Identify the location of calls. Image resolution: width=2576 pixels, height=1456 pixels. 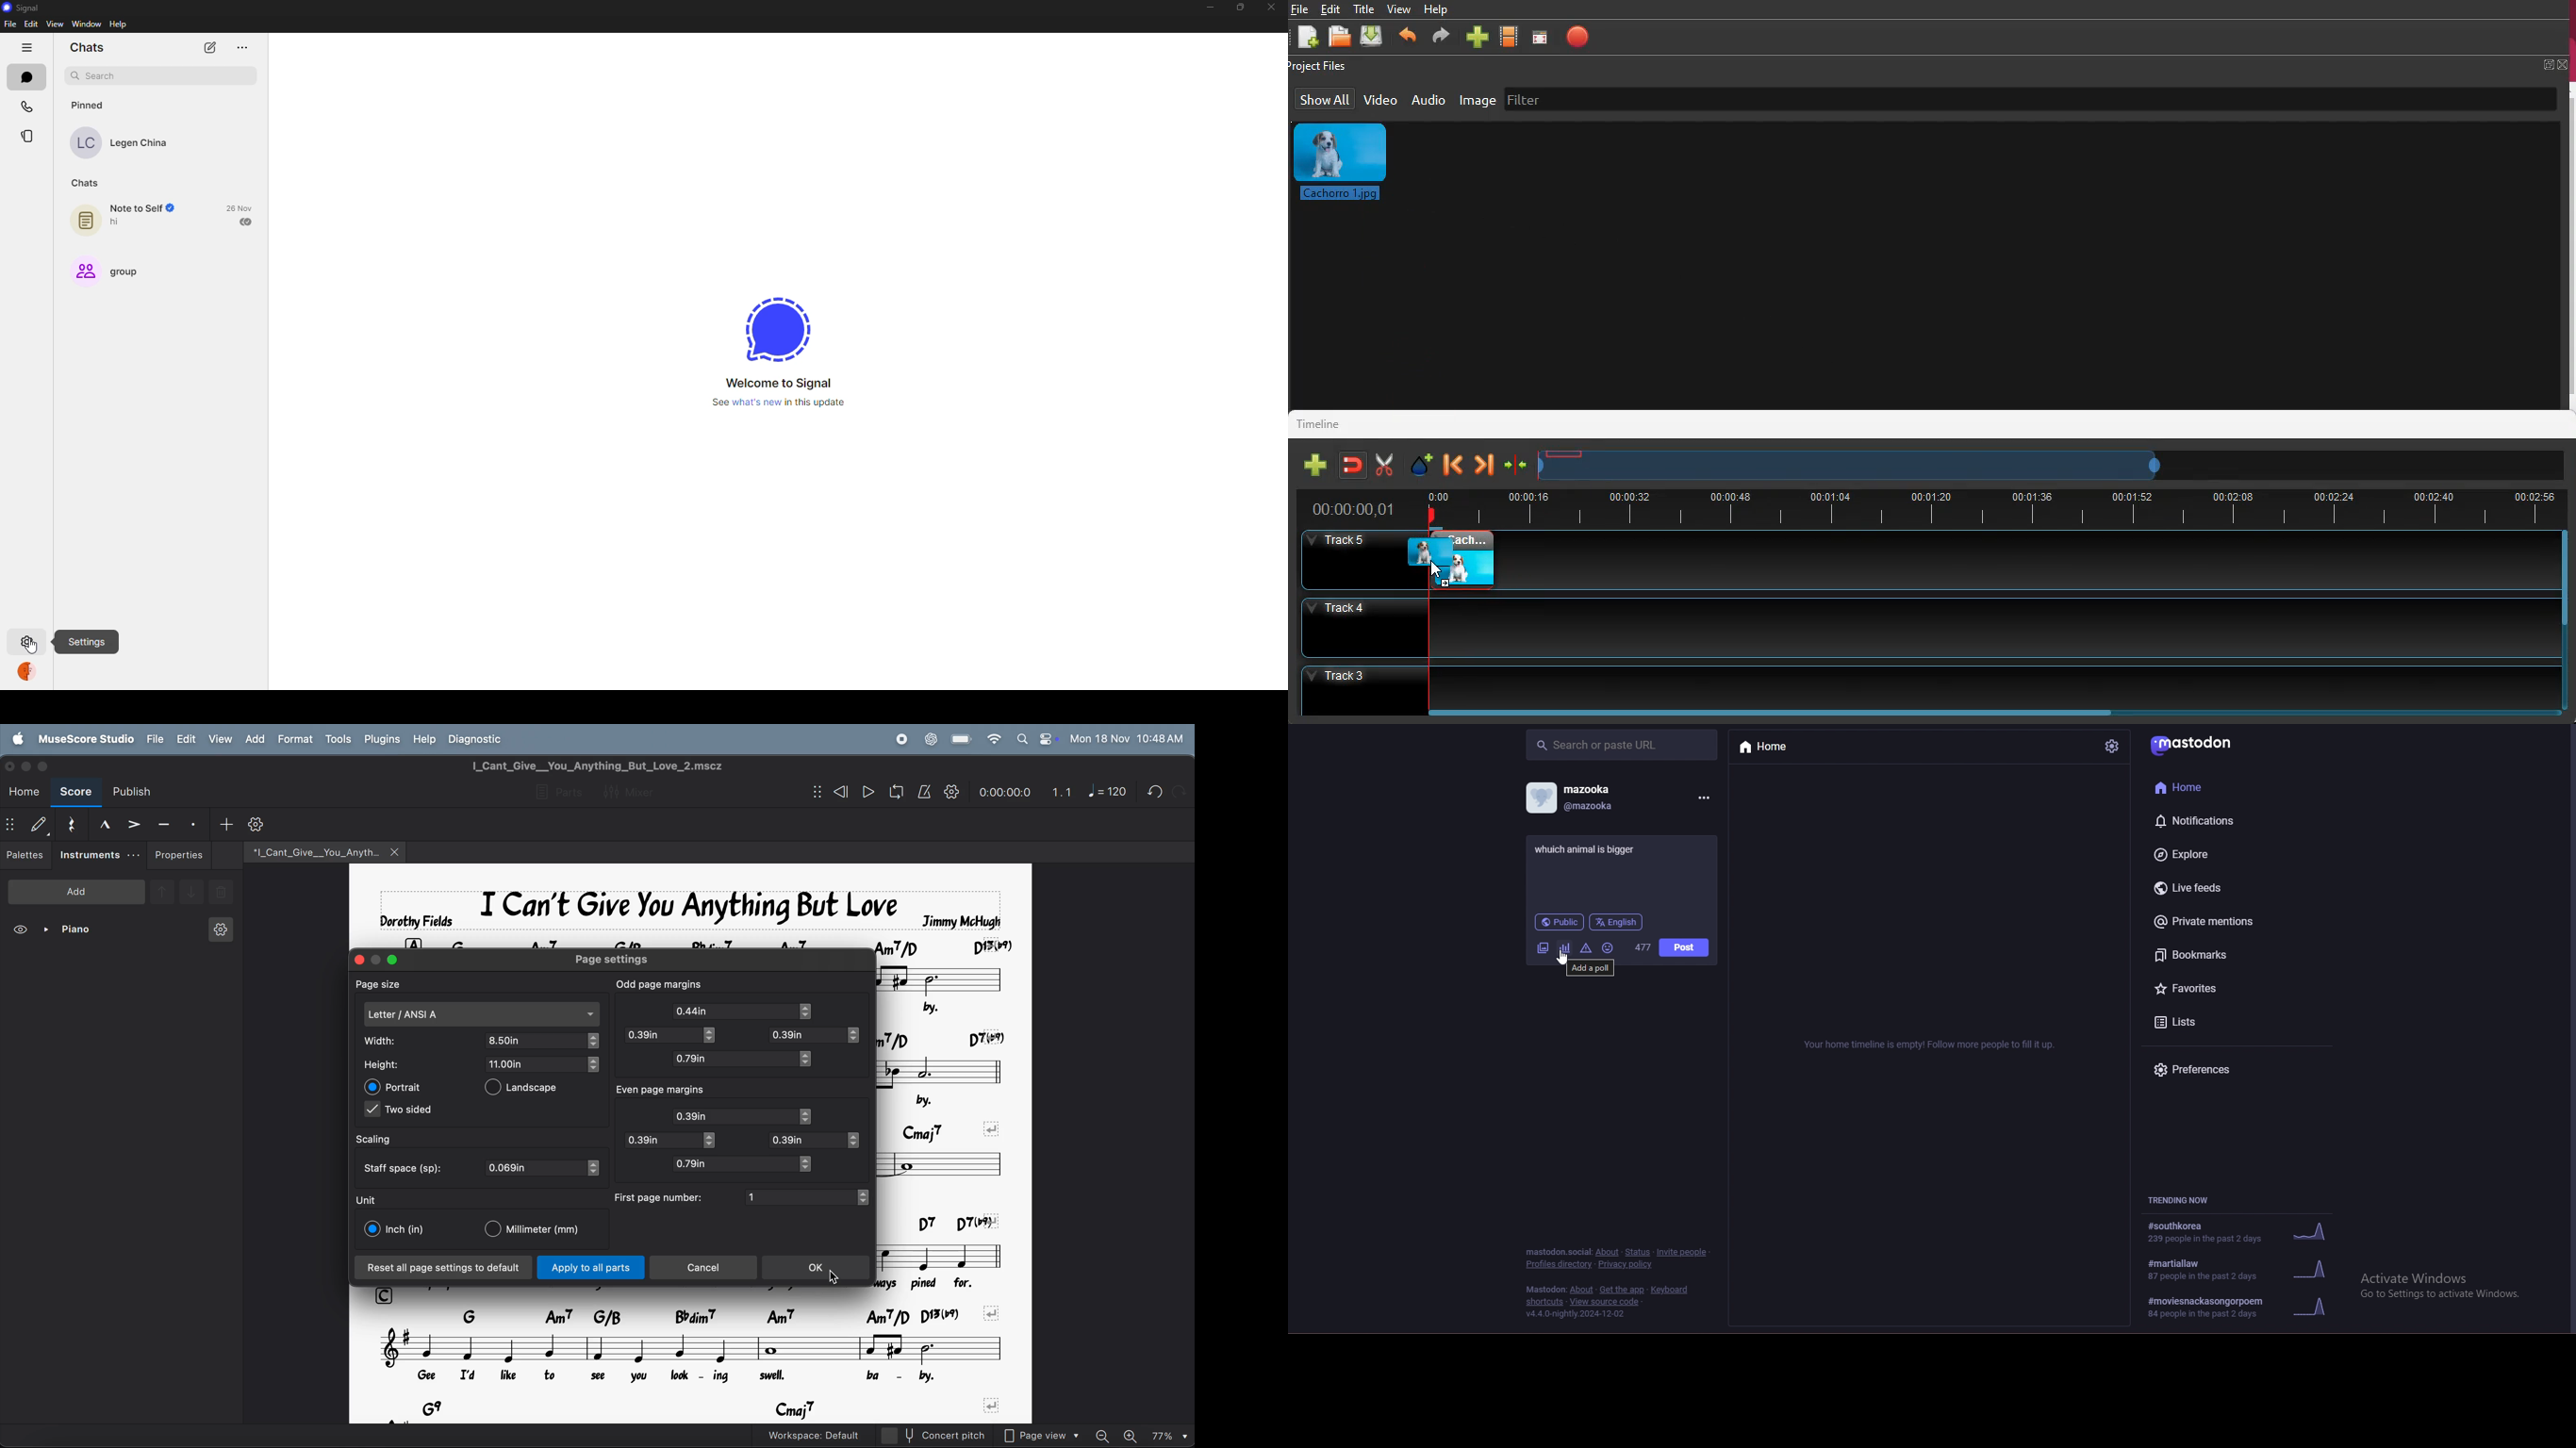
(25, 108).